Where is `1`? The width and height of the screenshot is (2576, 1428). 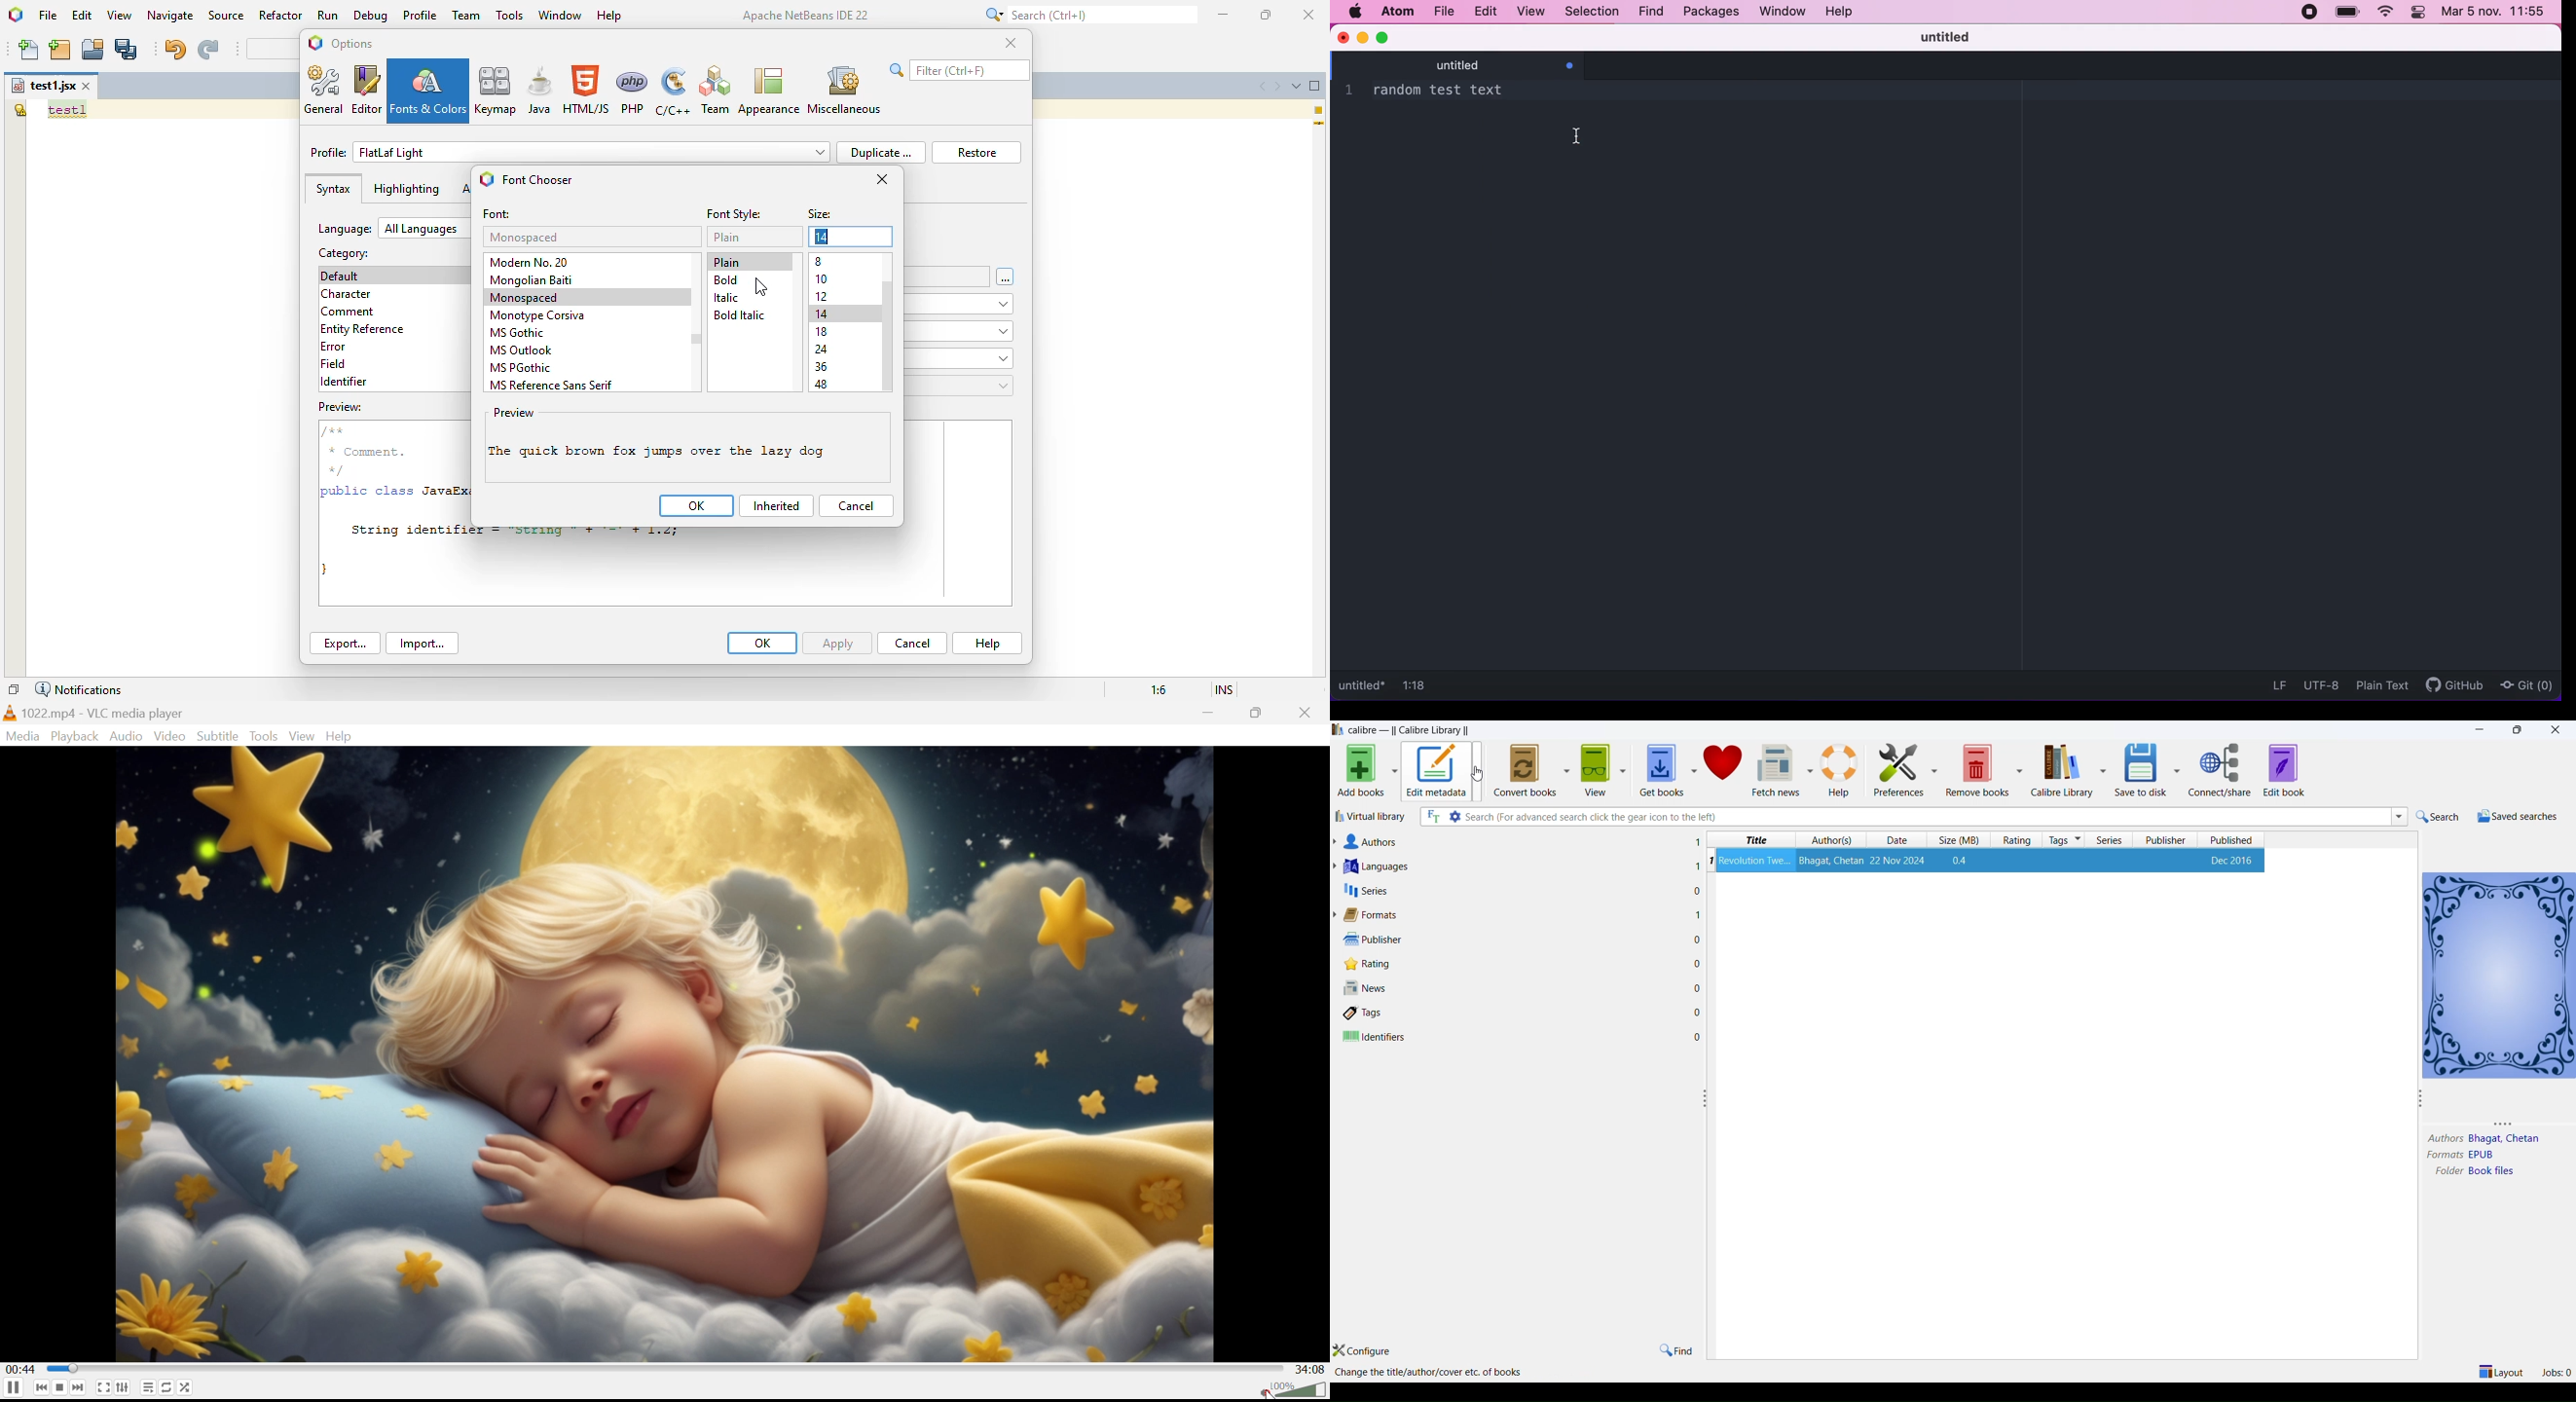
1 is located at coordinates (1697, 842).